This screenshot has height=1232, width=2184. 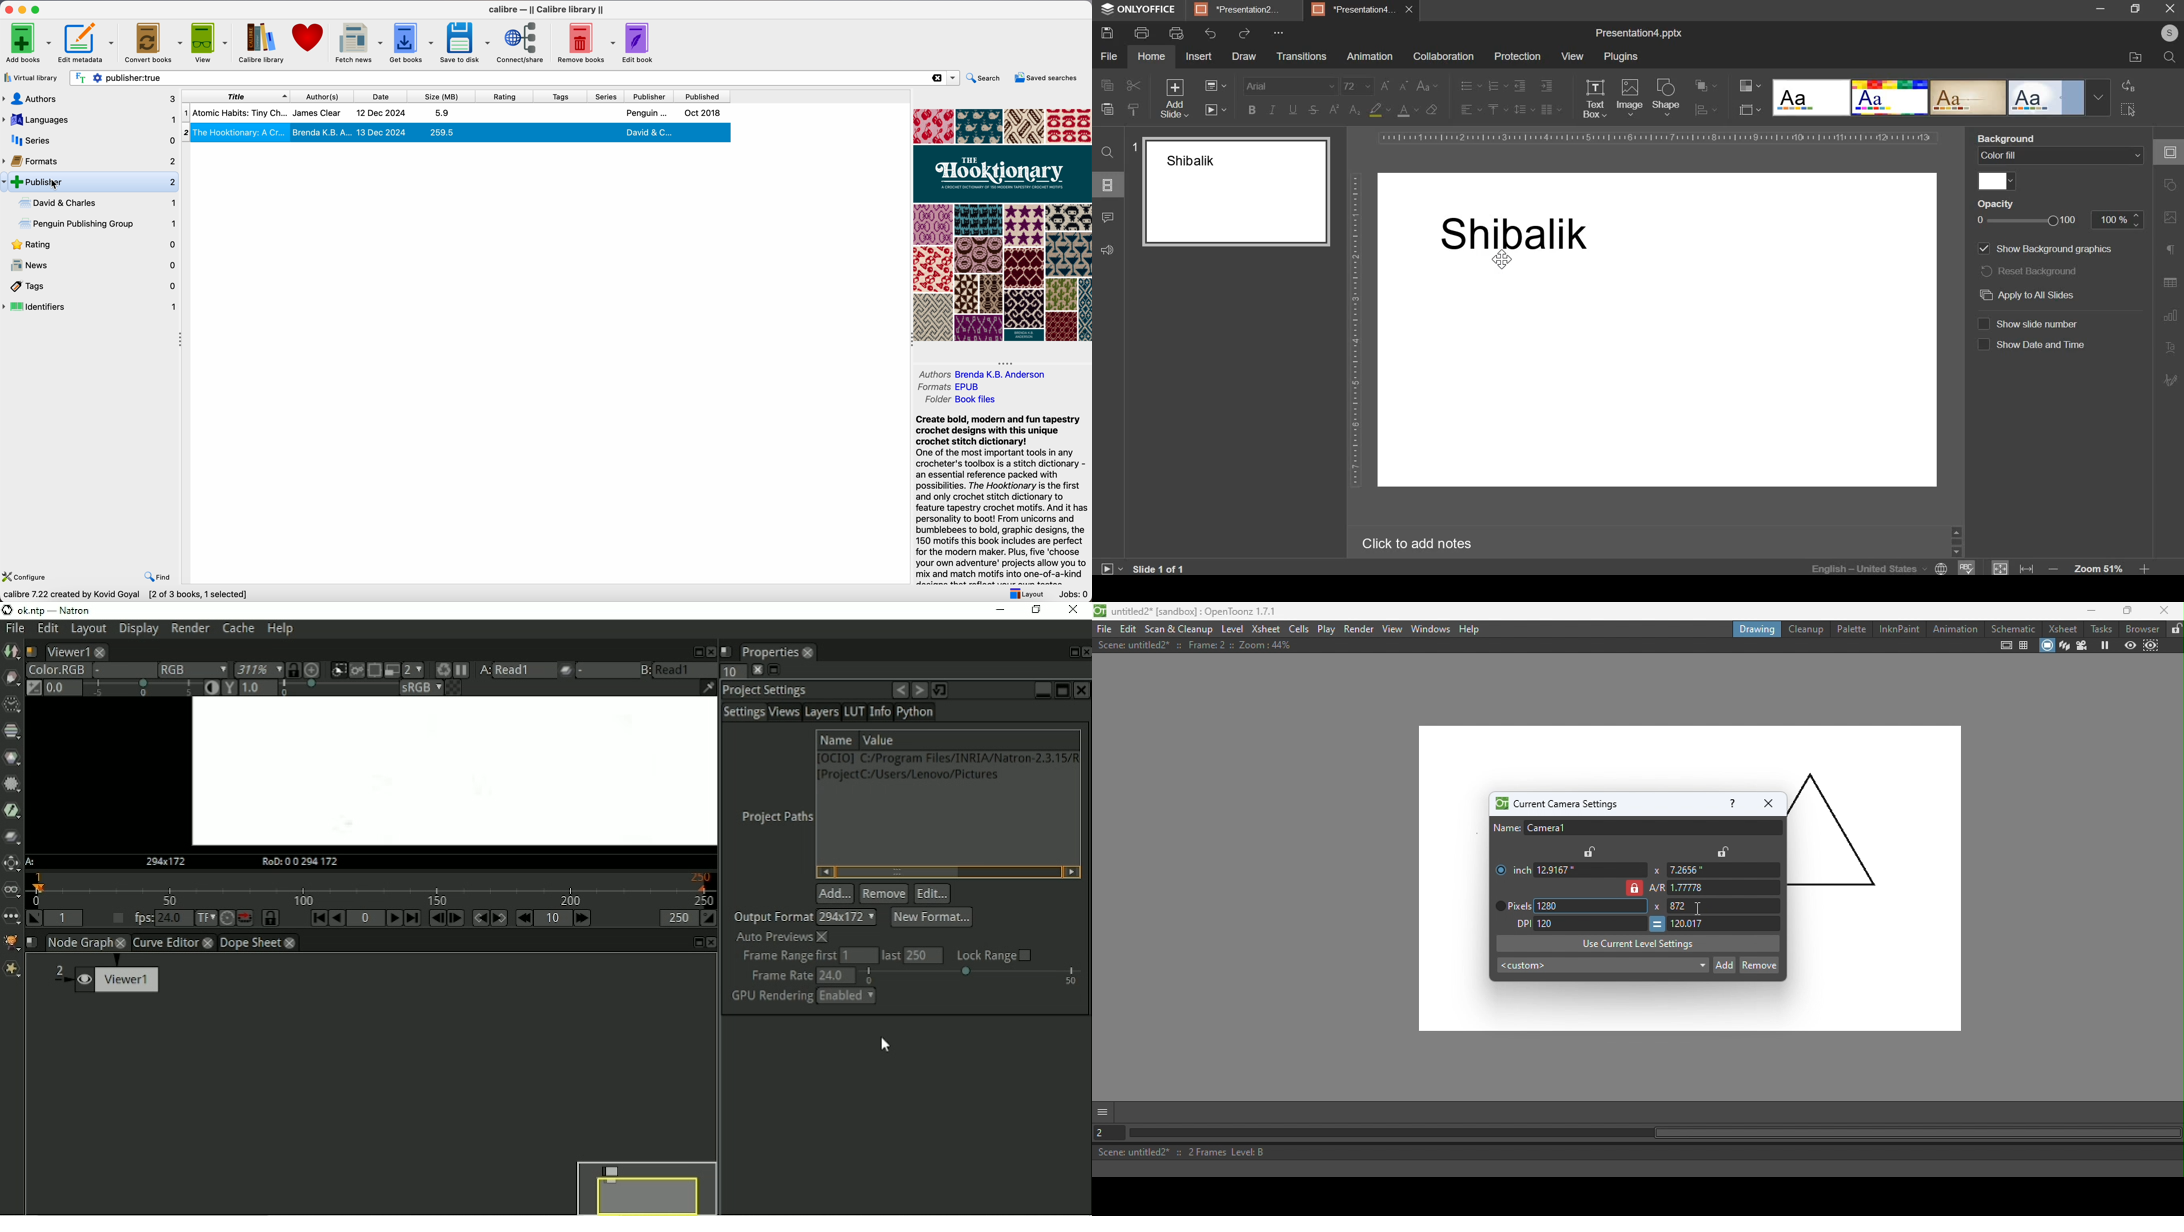 I want to click on Add, so click(x=1724, y=964).